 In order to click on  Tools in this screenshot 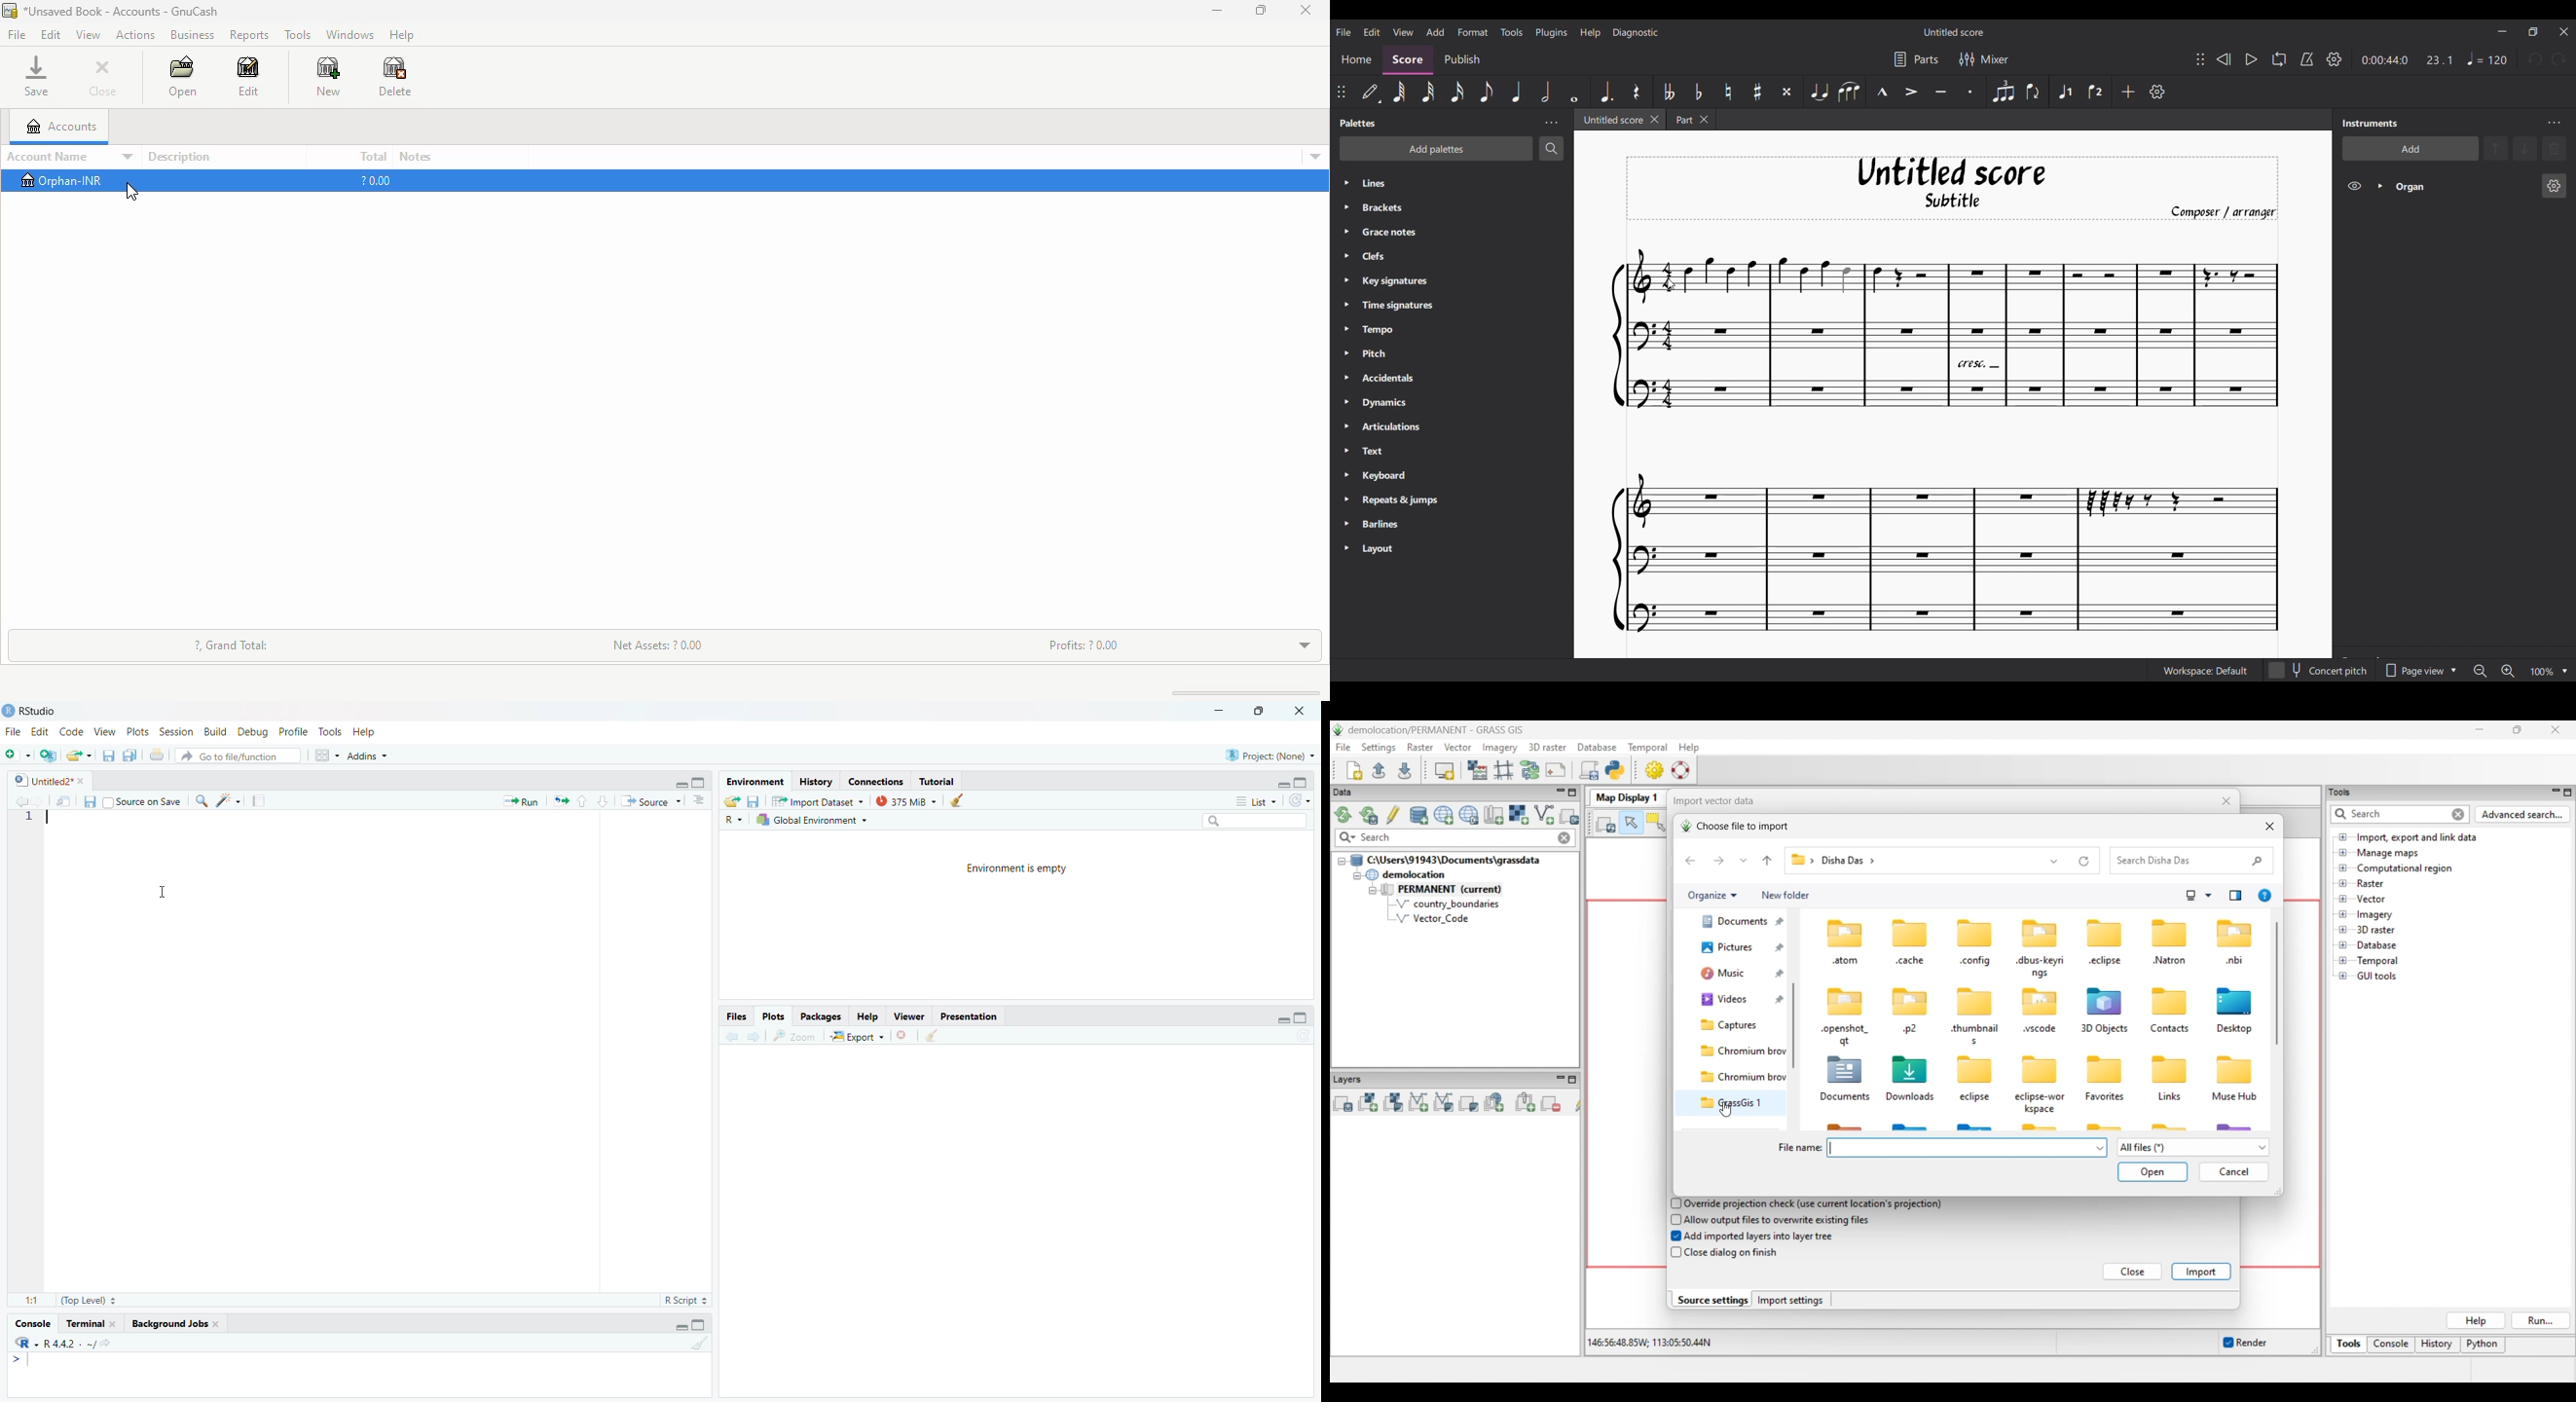, I will do `click(329, 732)`.